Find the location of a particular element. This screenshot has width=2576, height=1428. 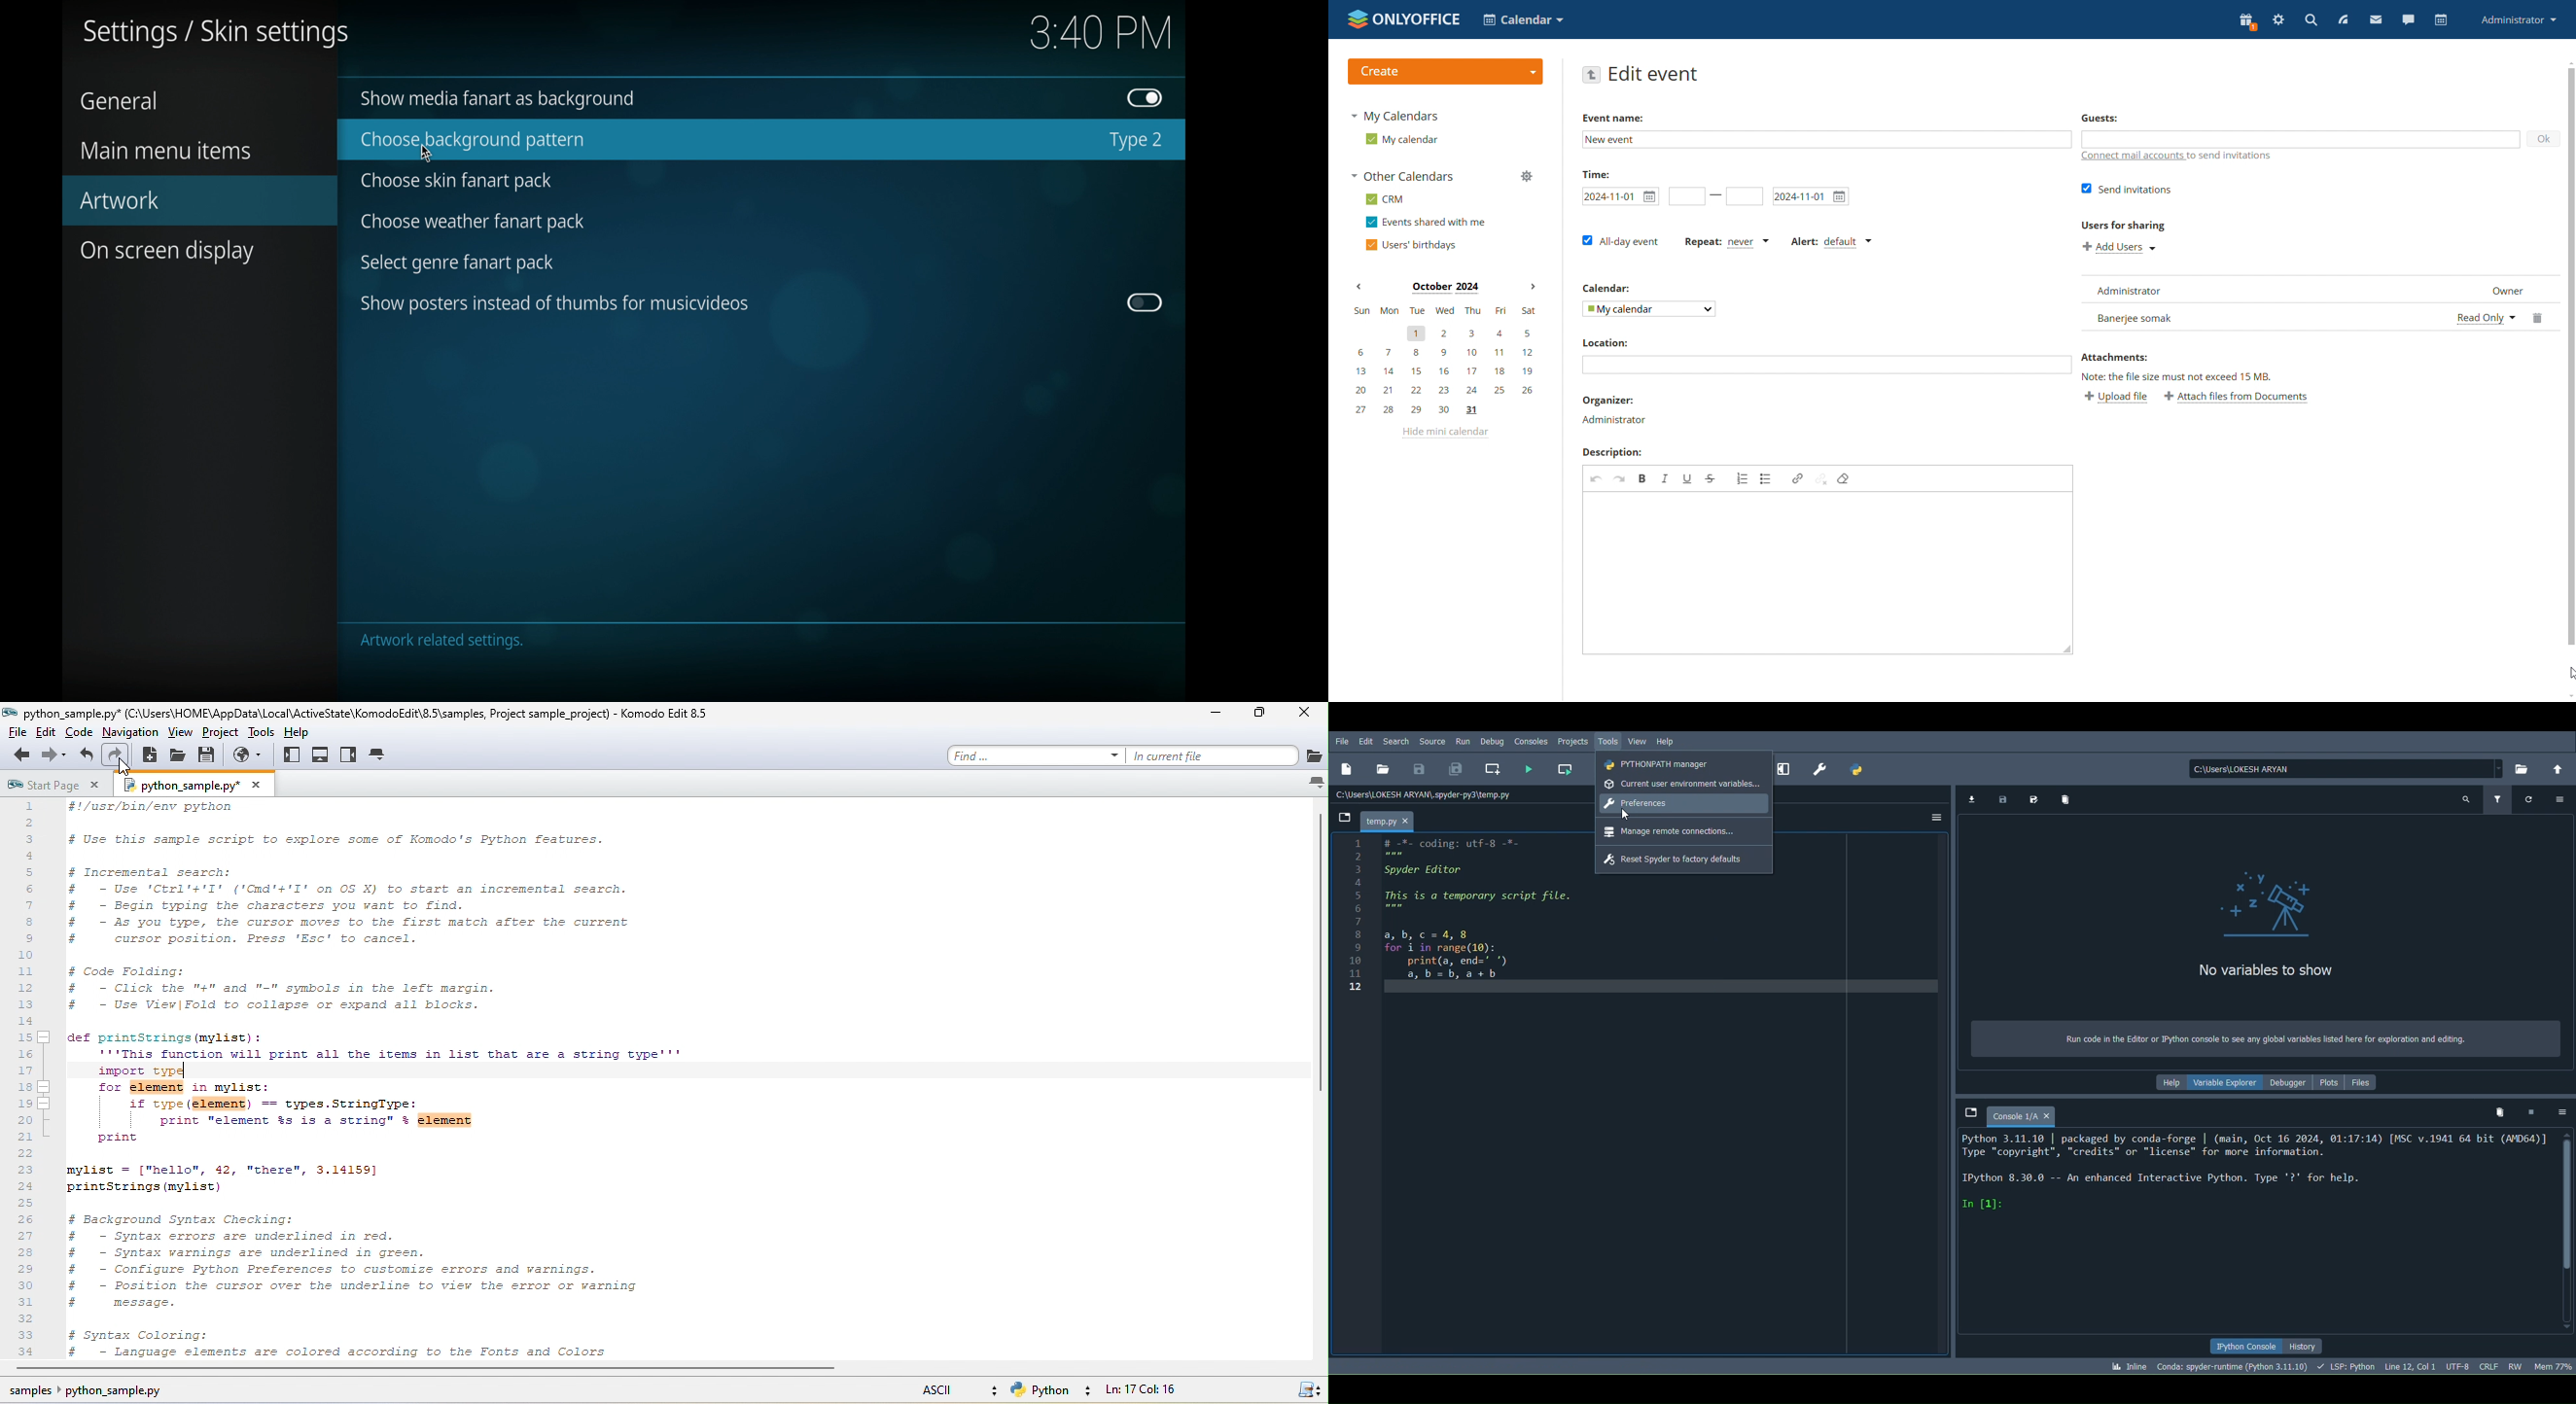

PYTHONPATH manager is located at coordinates (1660, 764).